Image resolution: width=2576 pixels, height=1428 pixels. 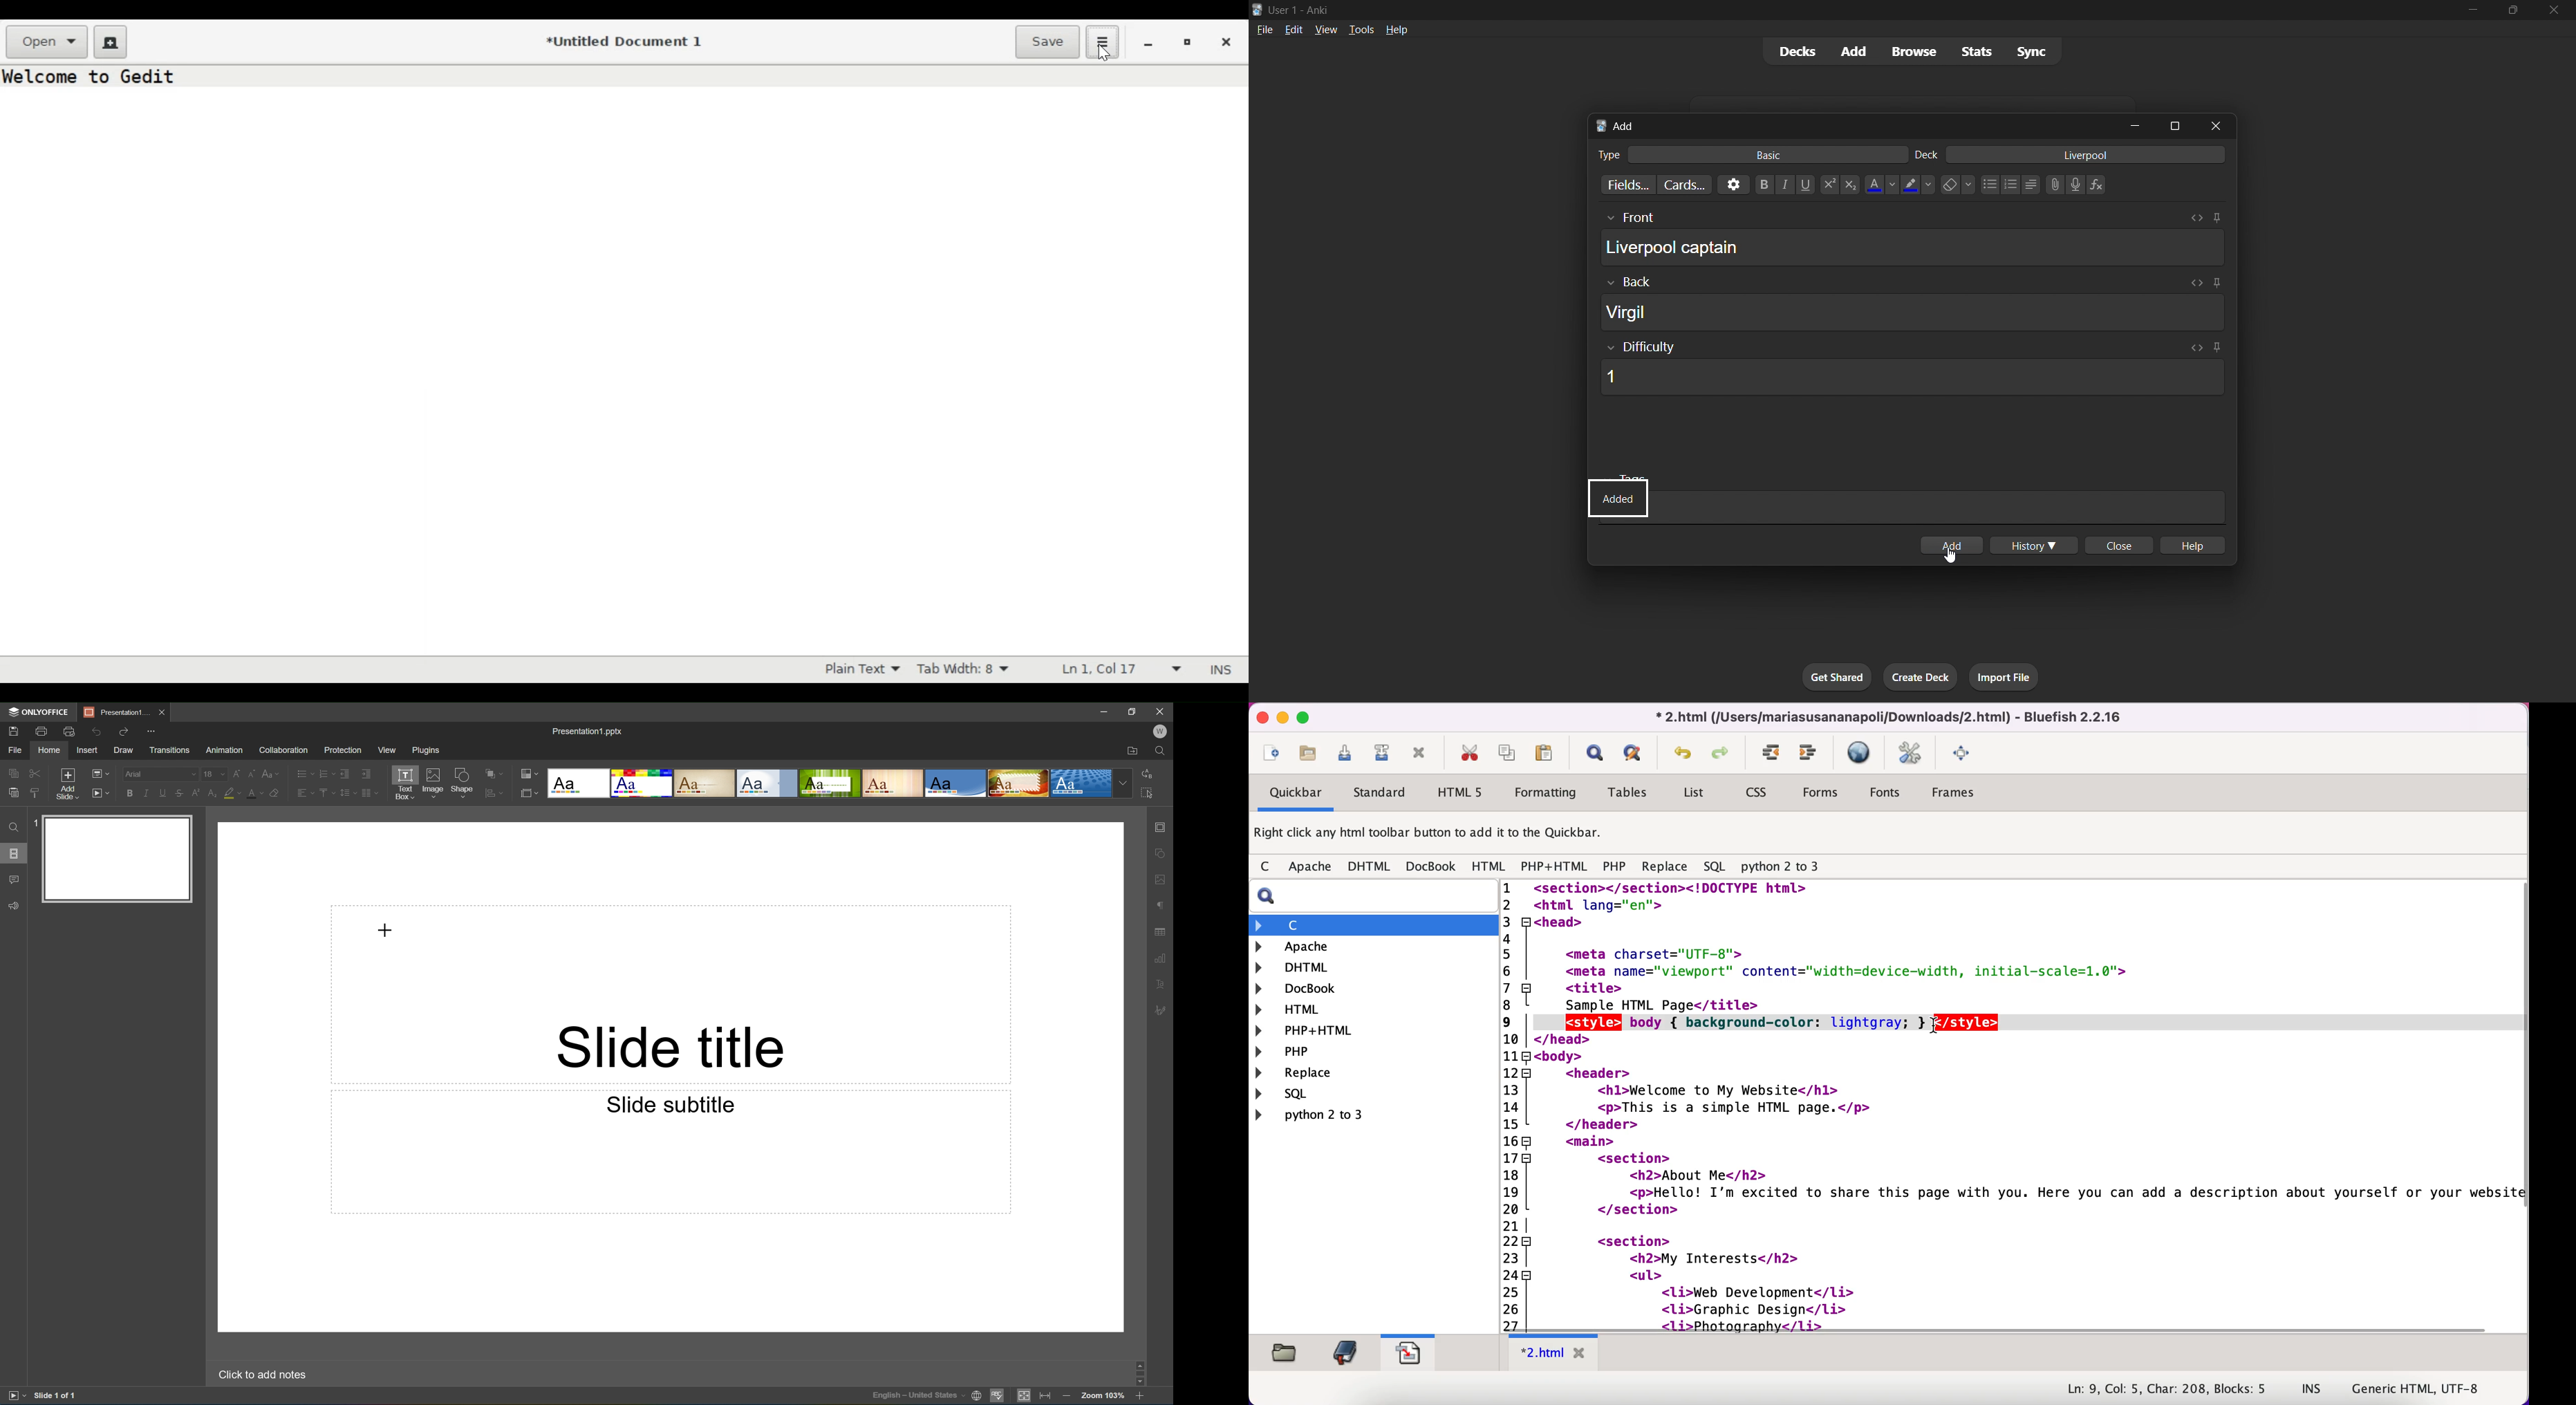 I want to click on import file, so click(x=2004, y=677).